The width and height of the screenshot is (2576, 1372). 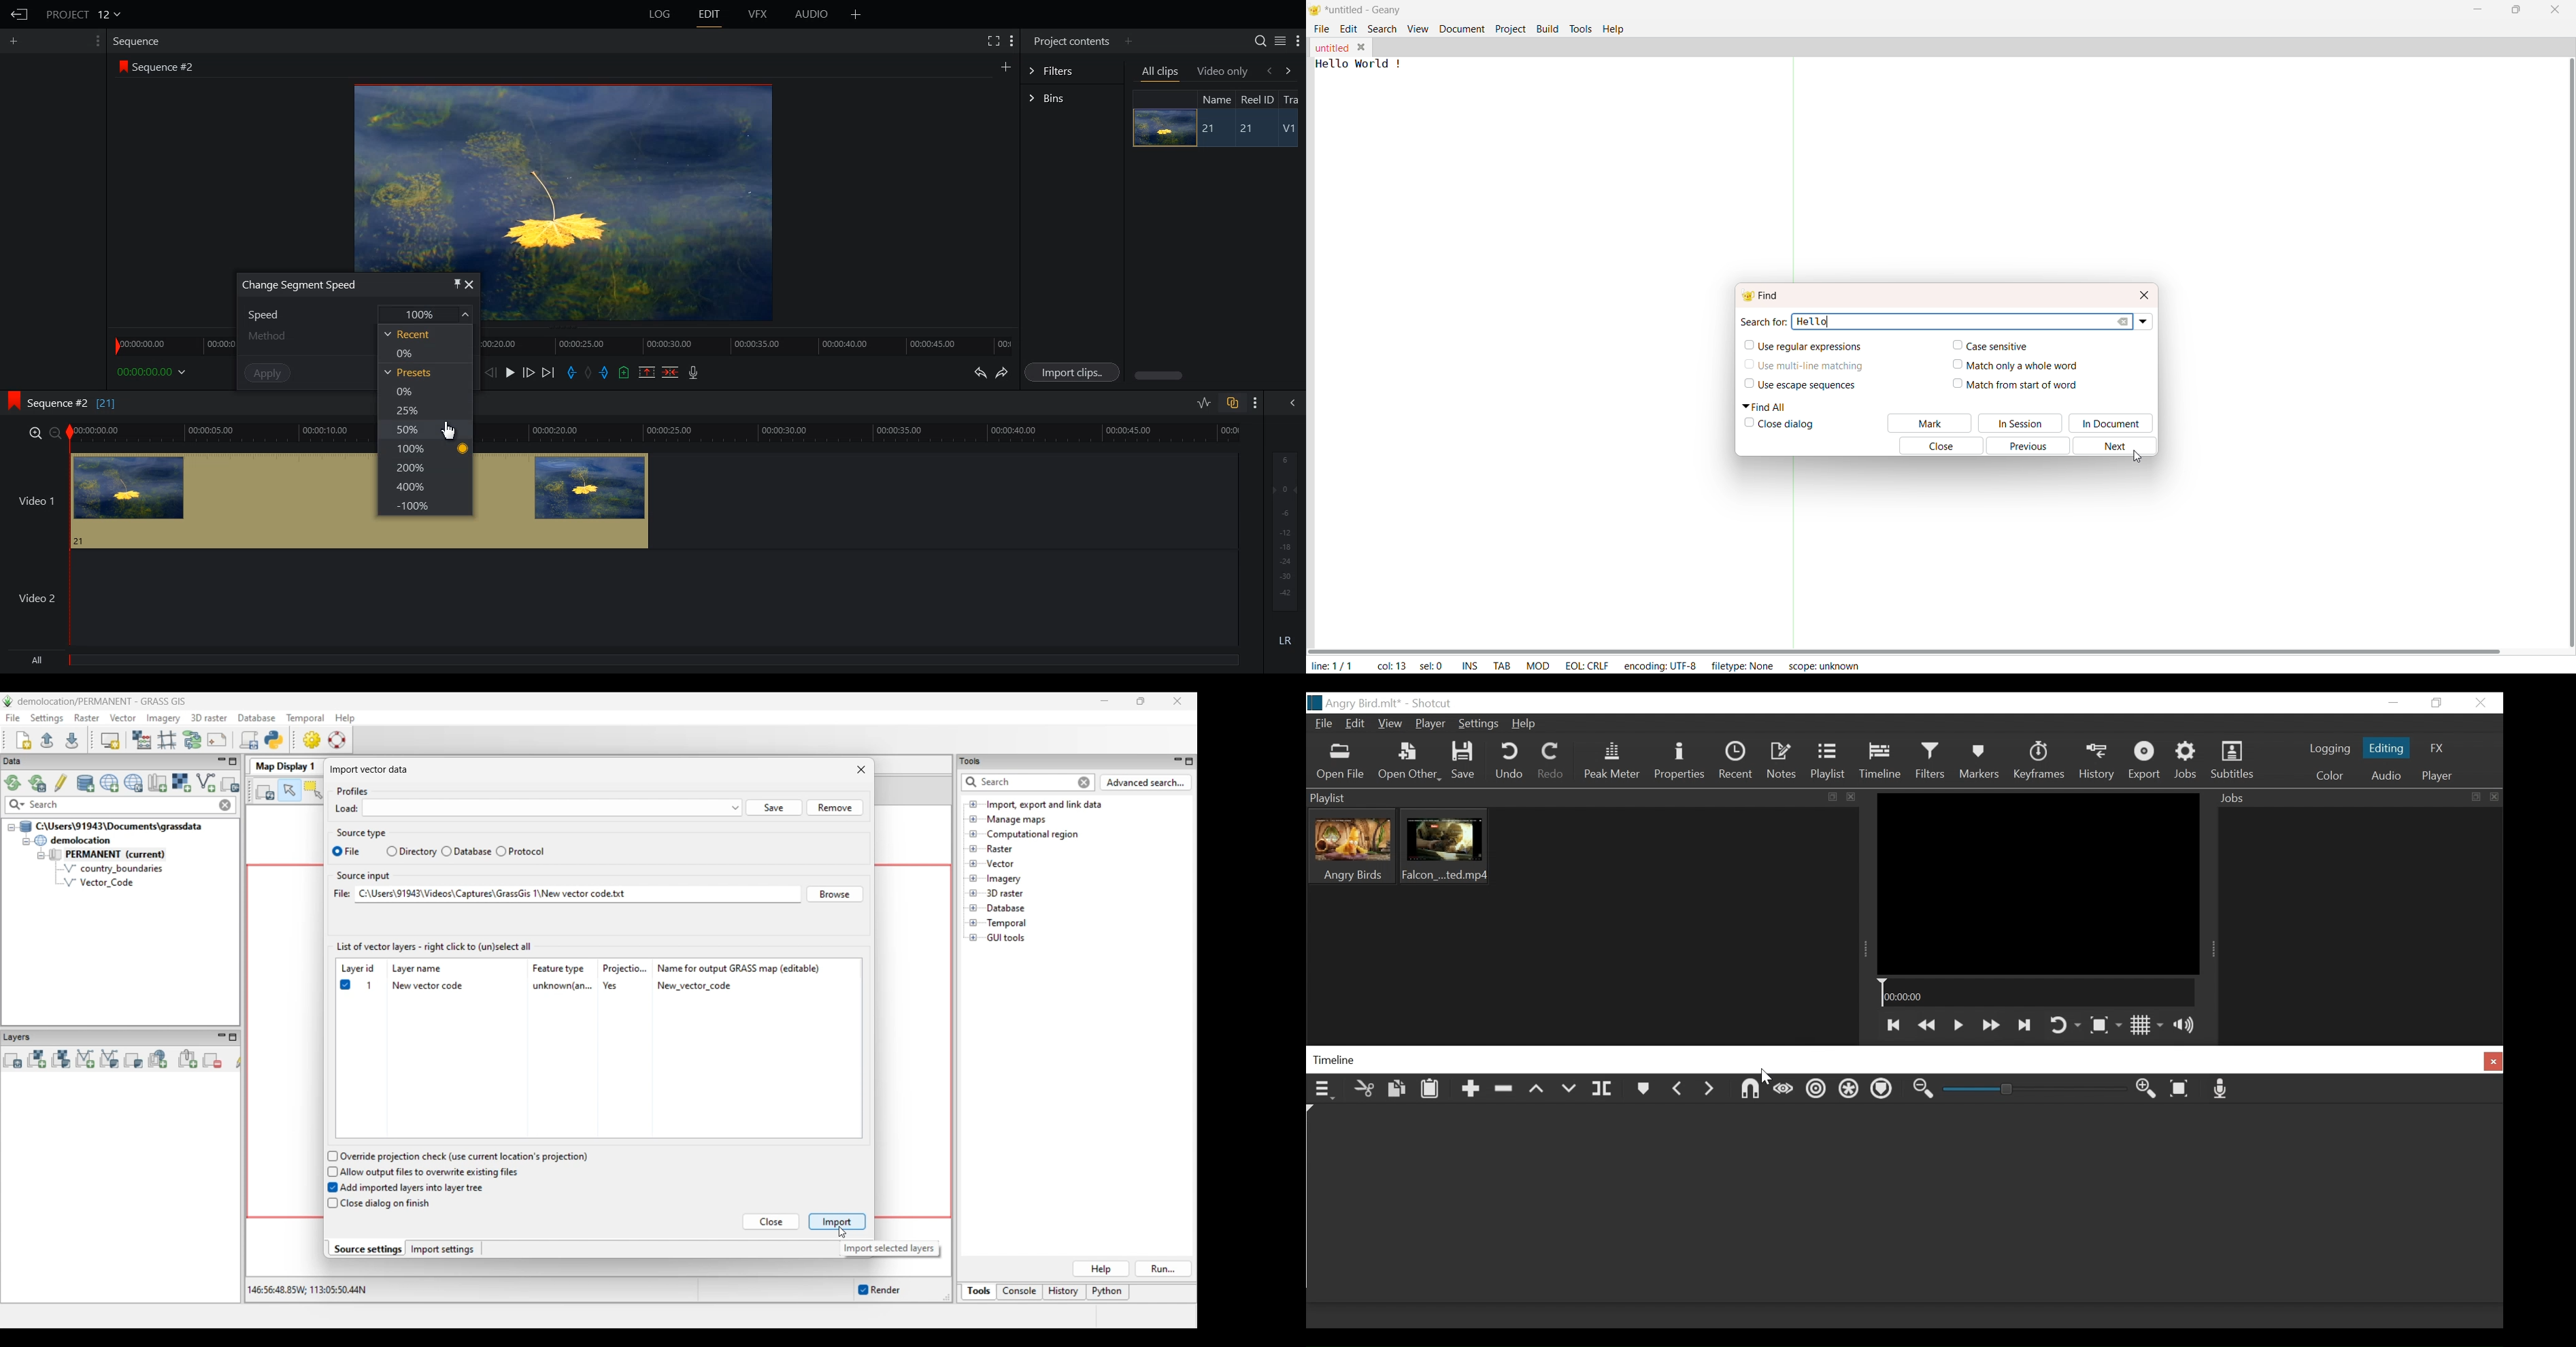 What do you see at coordinates (1812, 369) in the screenshot?
I see `Use Multi Line Matching` at bounding box center [1812, 369].